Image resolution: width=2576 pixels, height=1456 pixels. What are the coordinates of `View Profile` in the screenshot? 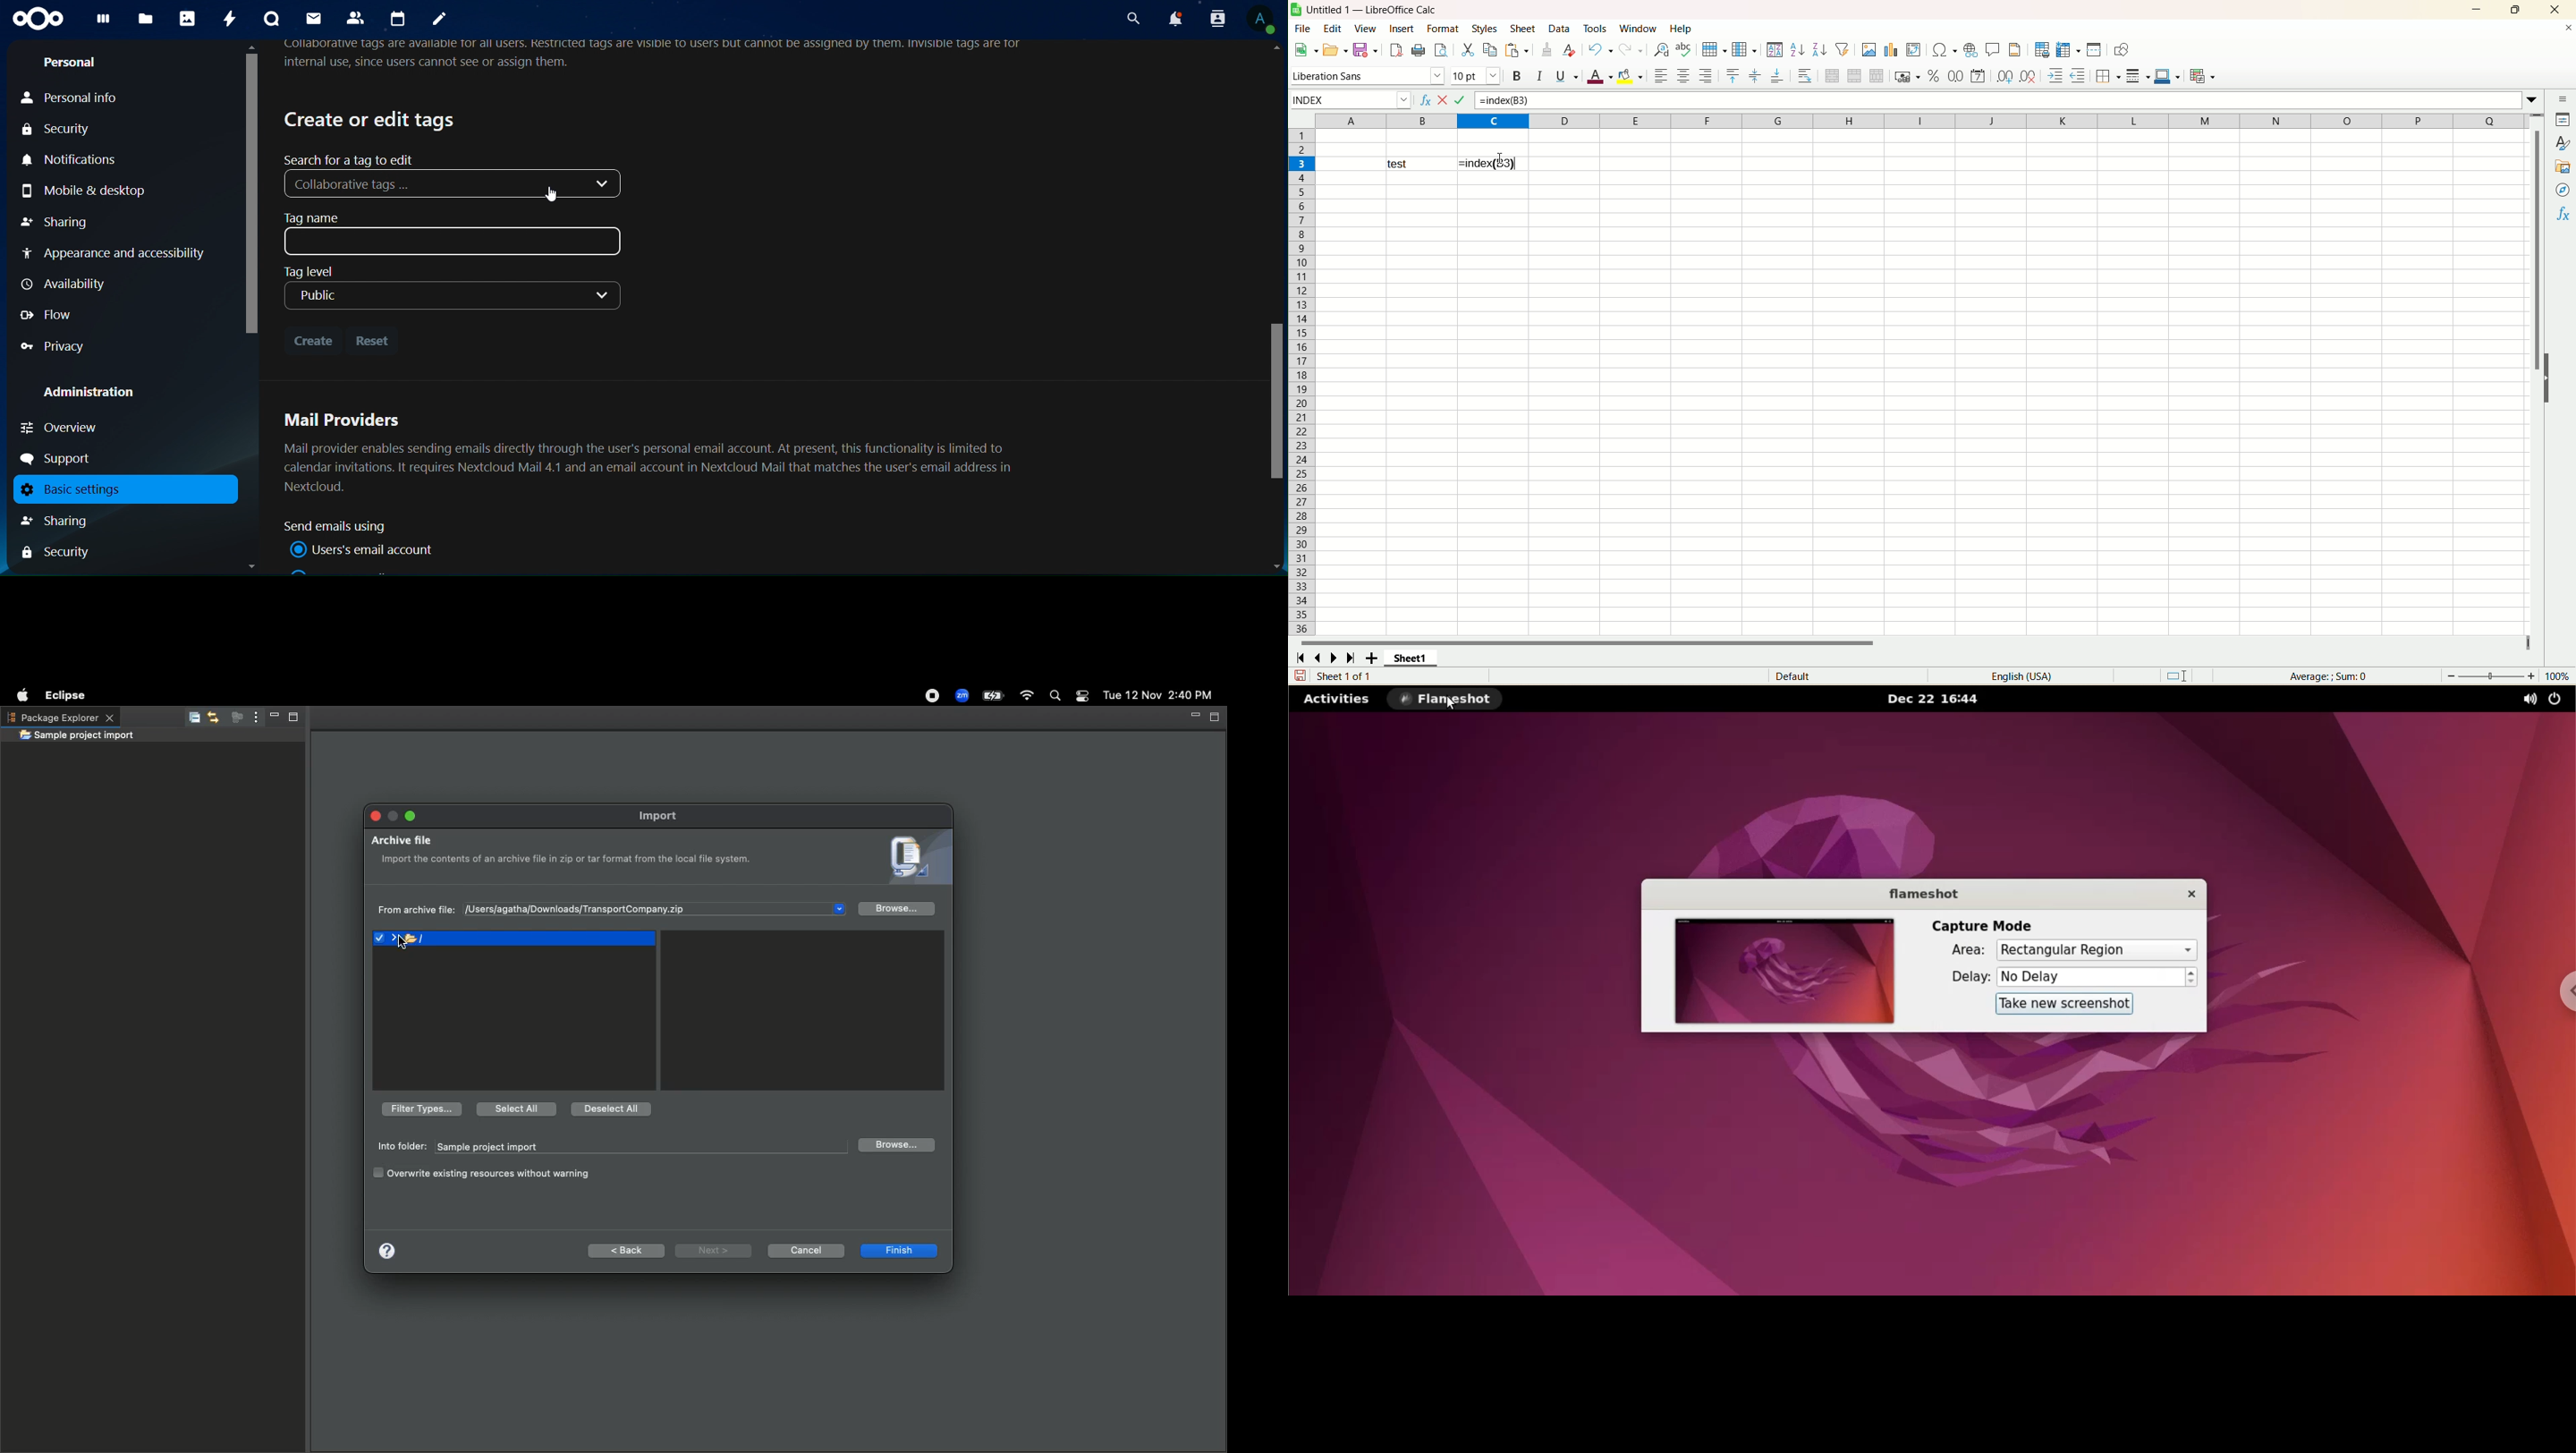 It's located at (1262, 21).